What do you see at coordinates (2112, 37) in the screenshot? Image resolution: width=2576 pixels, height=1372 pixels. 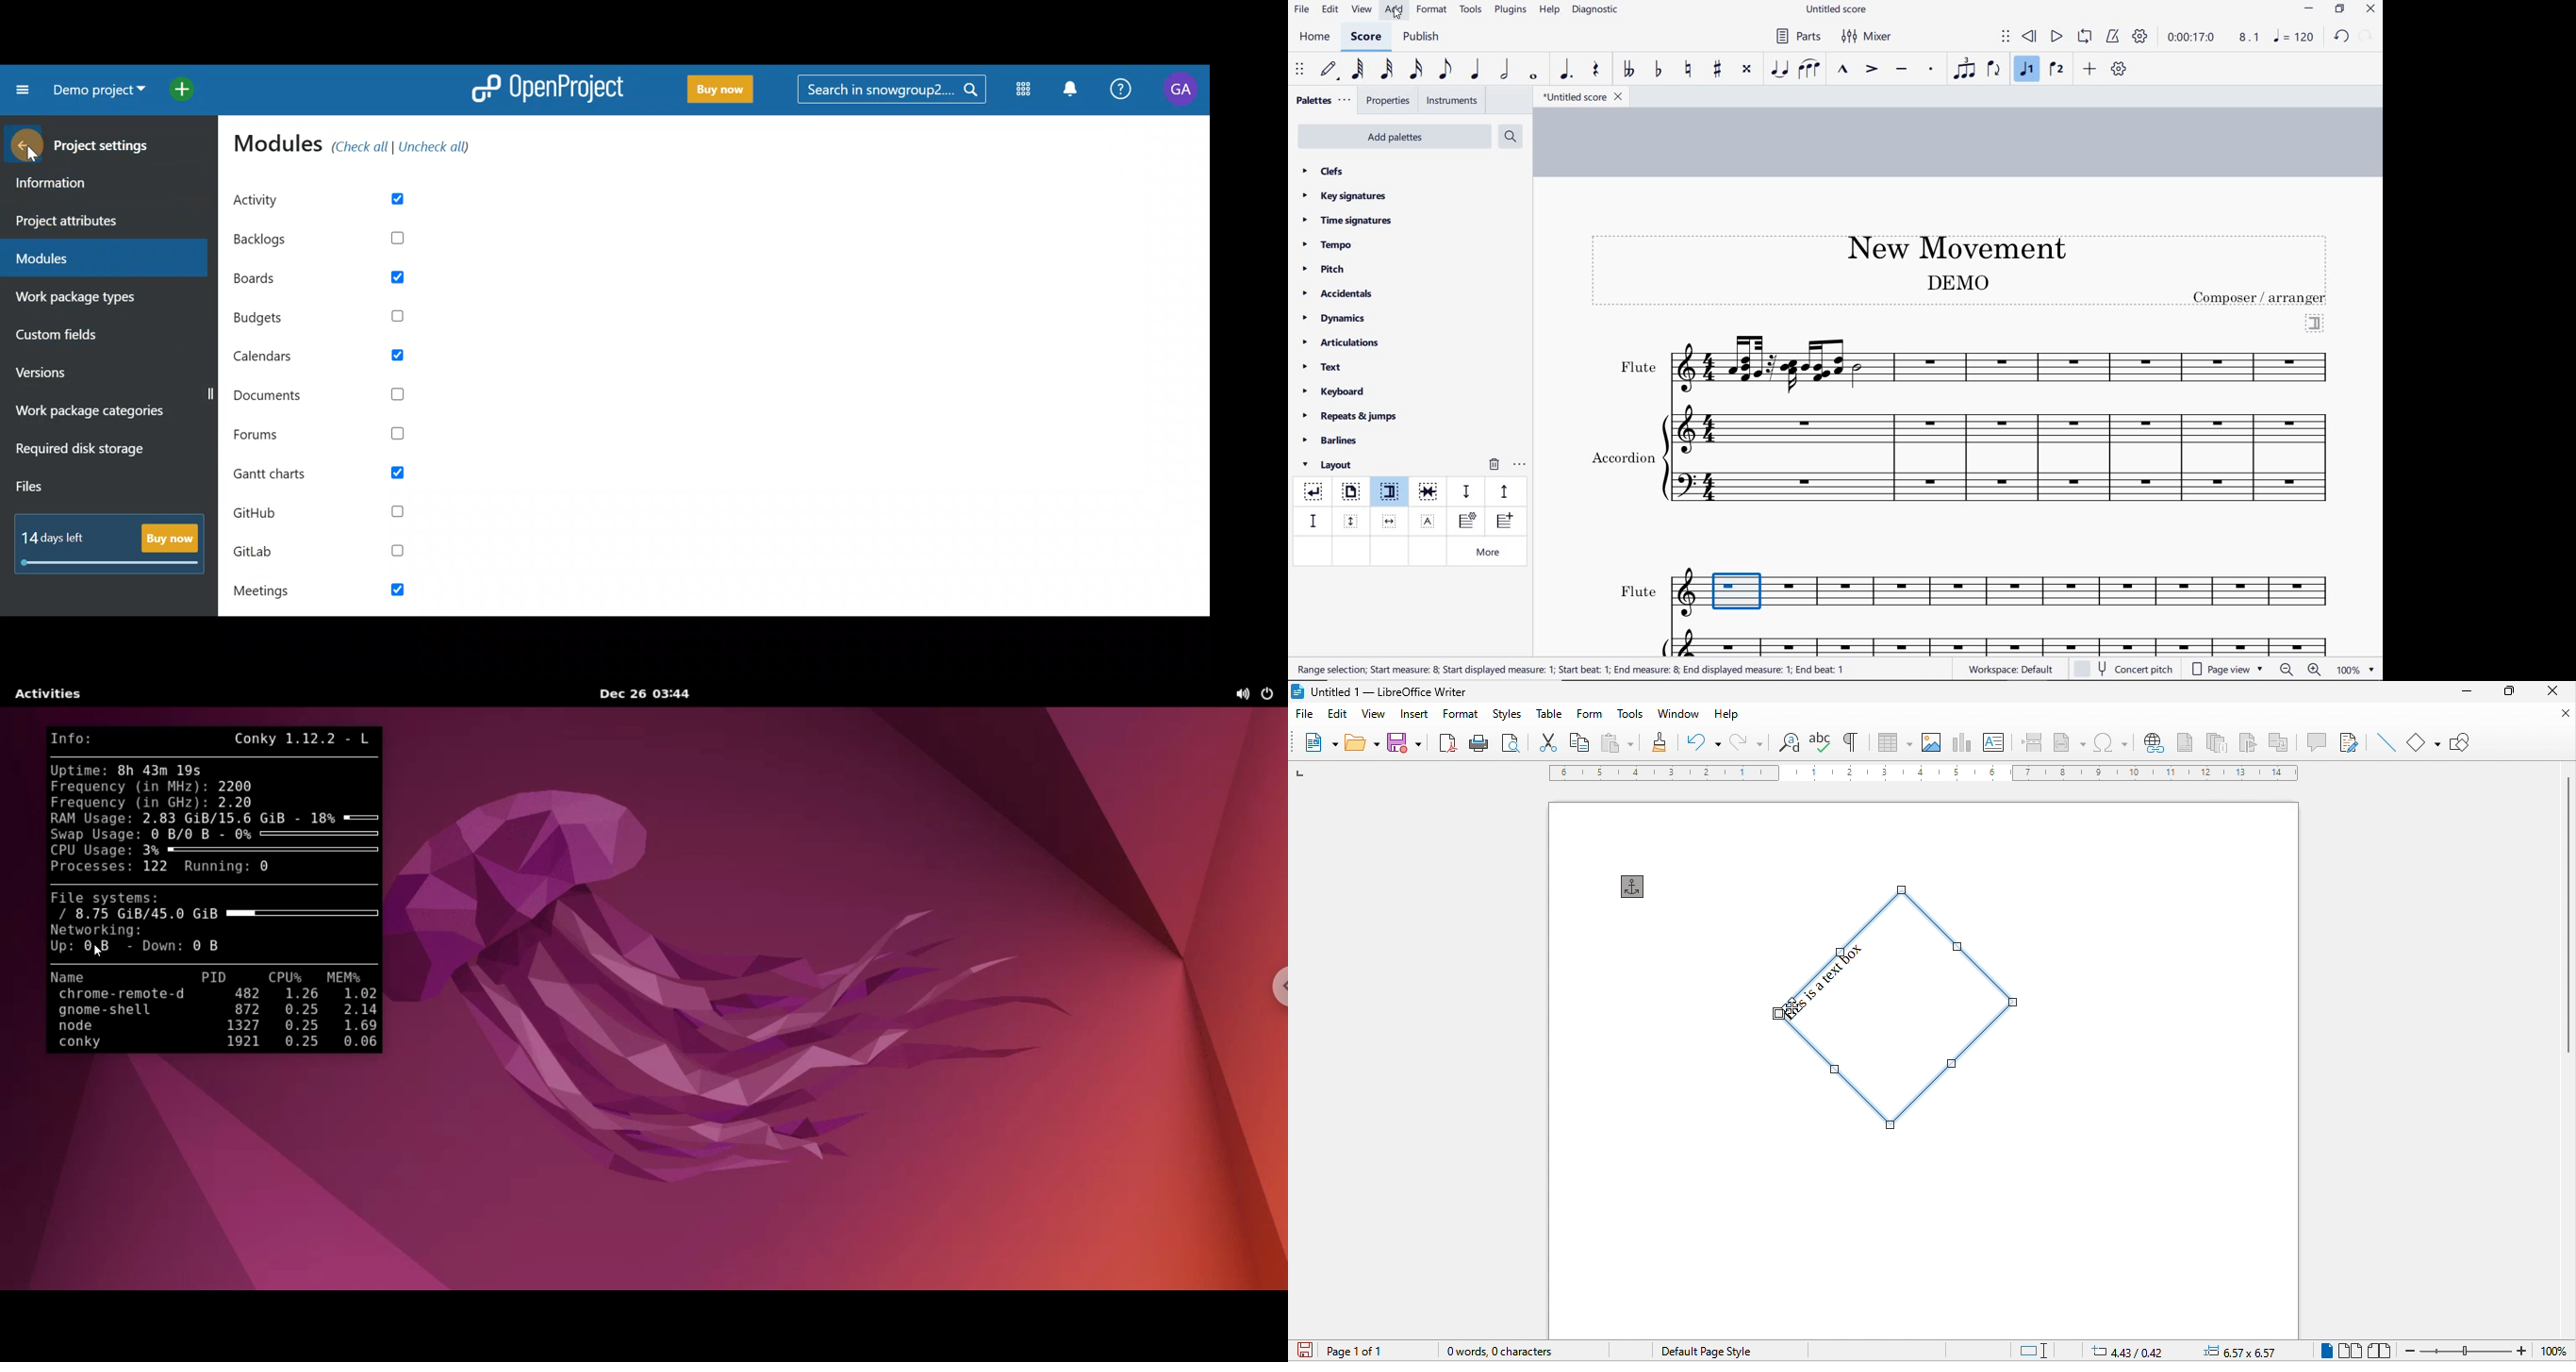 I see `metronome` at bounding box center [2112, 37].